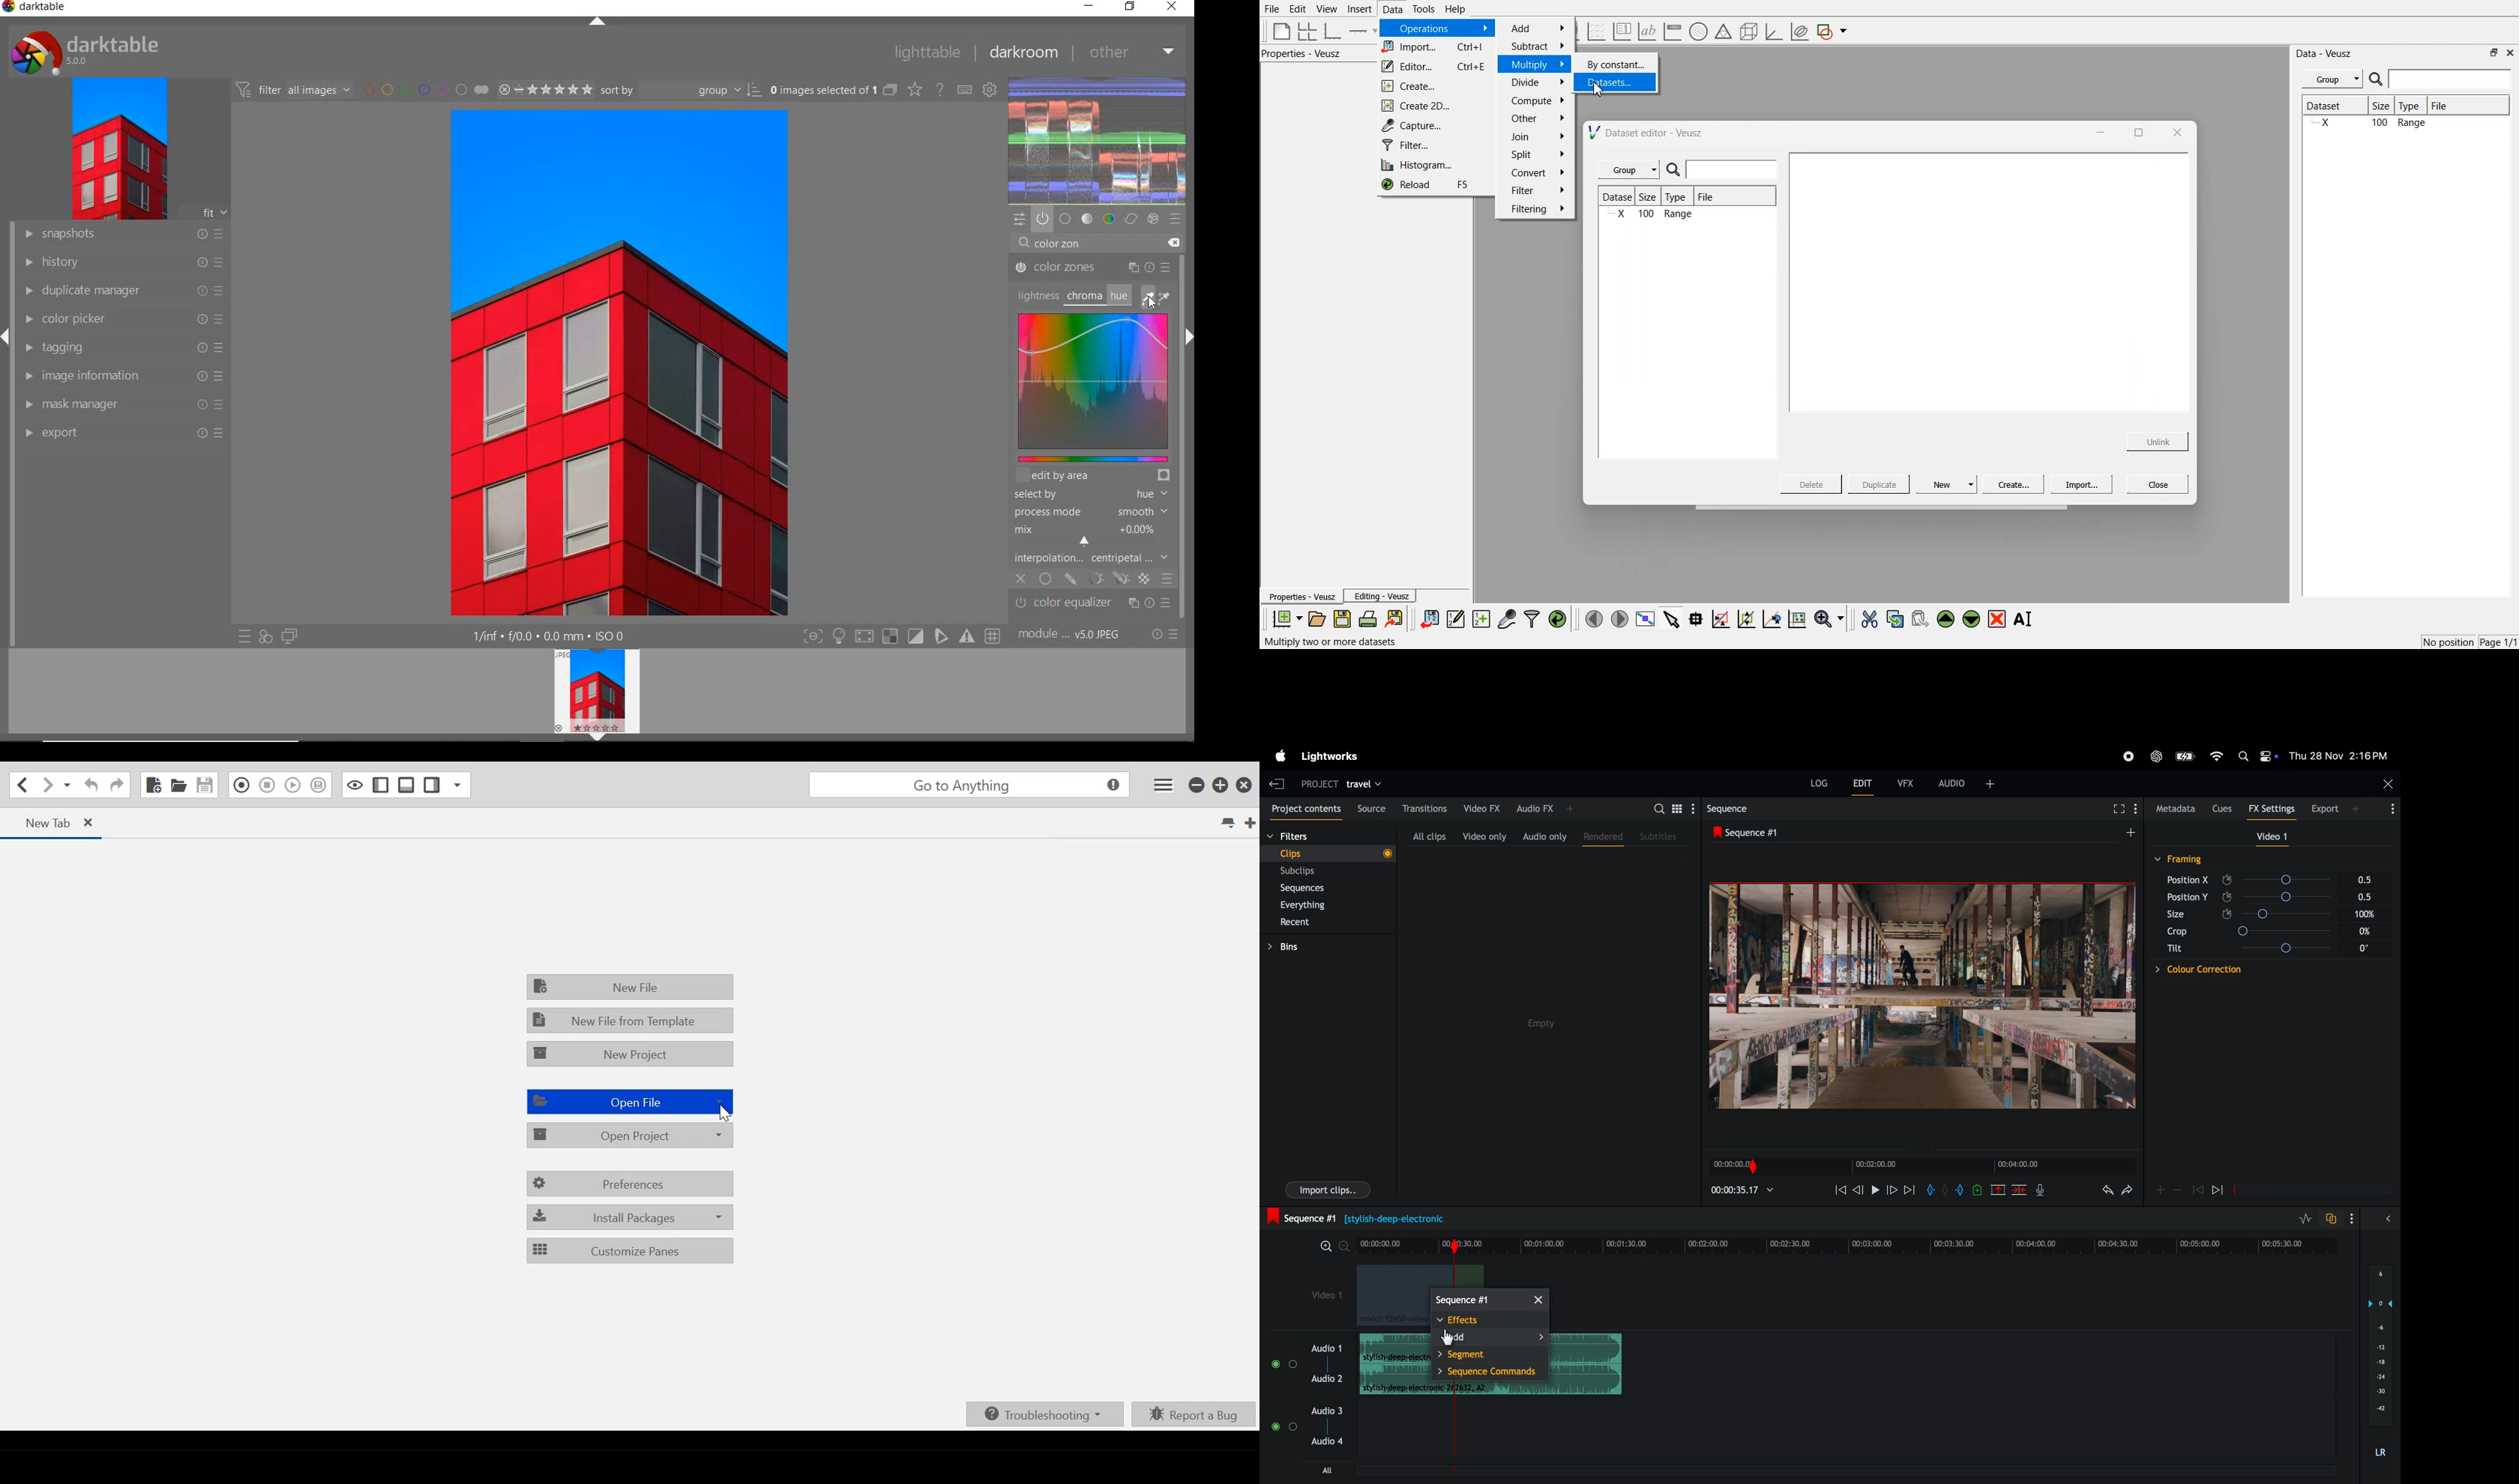 This screenshot has width=2520, height=1484. I want to click on image preview, so click(595, 689).